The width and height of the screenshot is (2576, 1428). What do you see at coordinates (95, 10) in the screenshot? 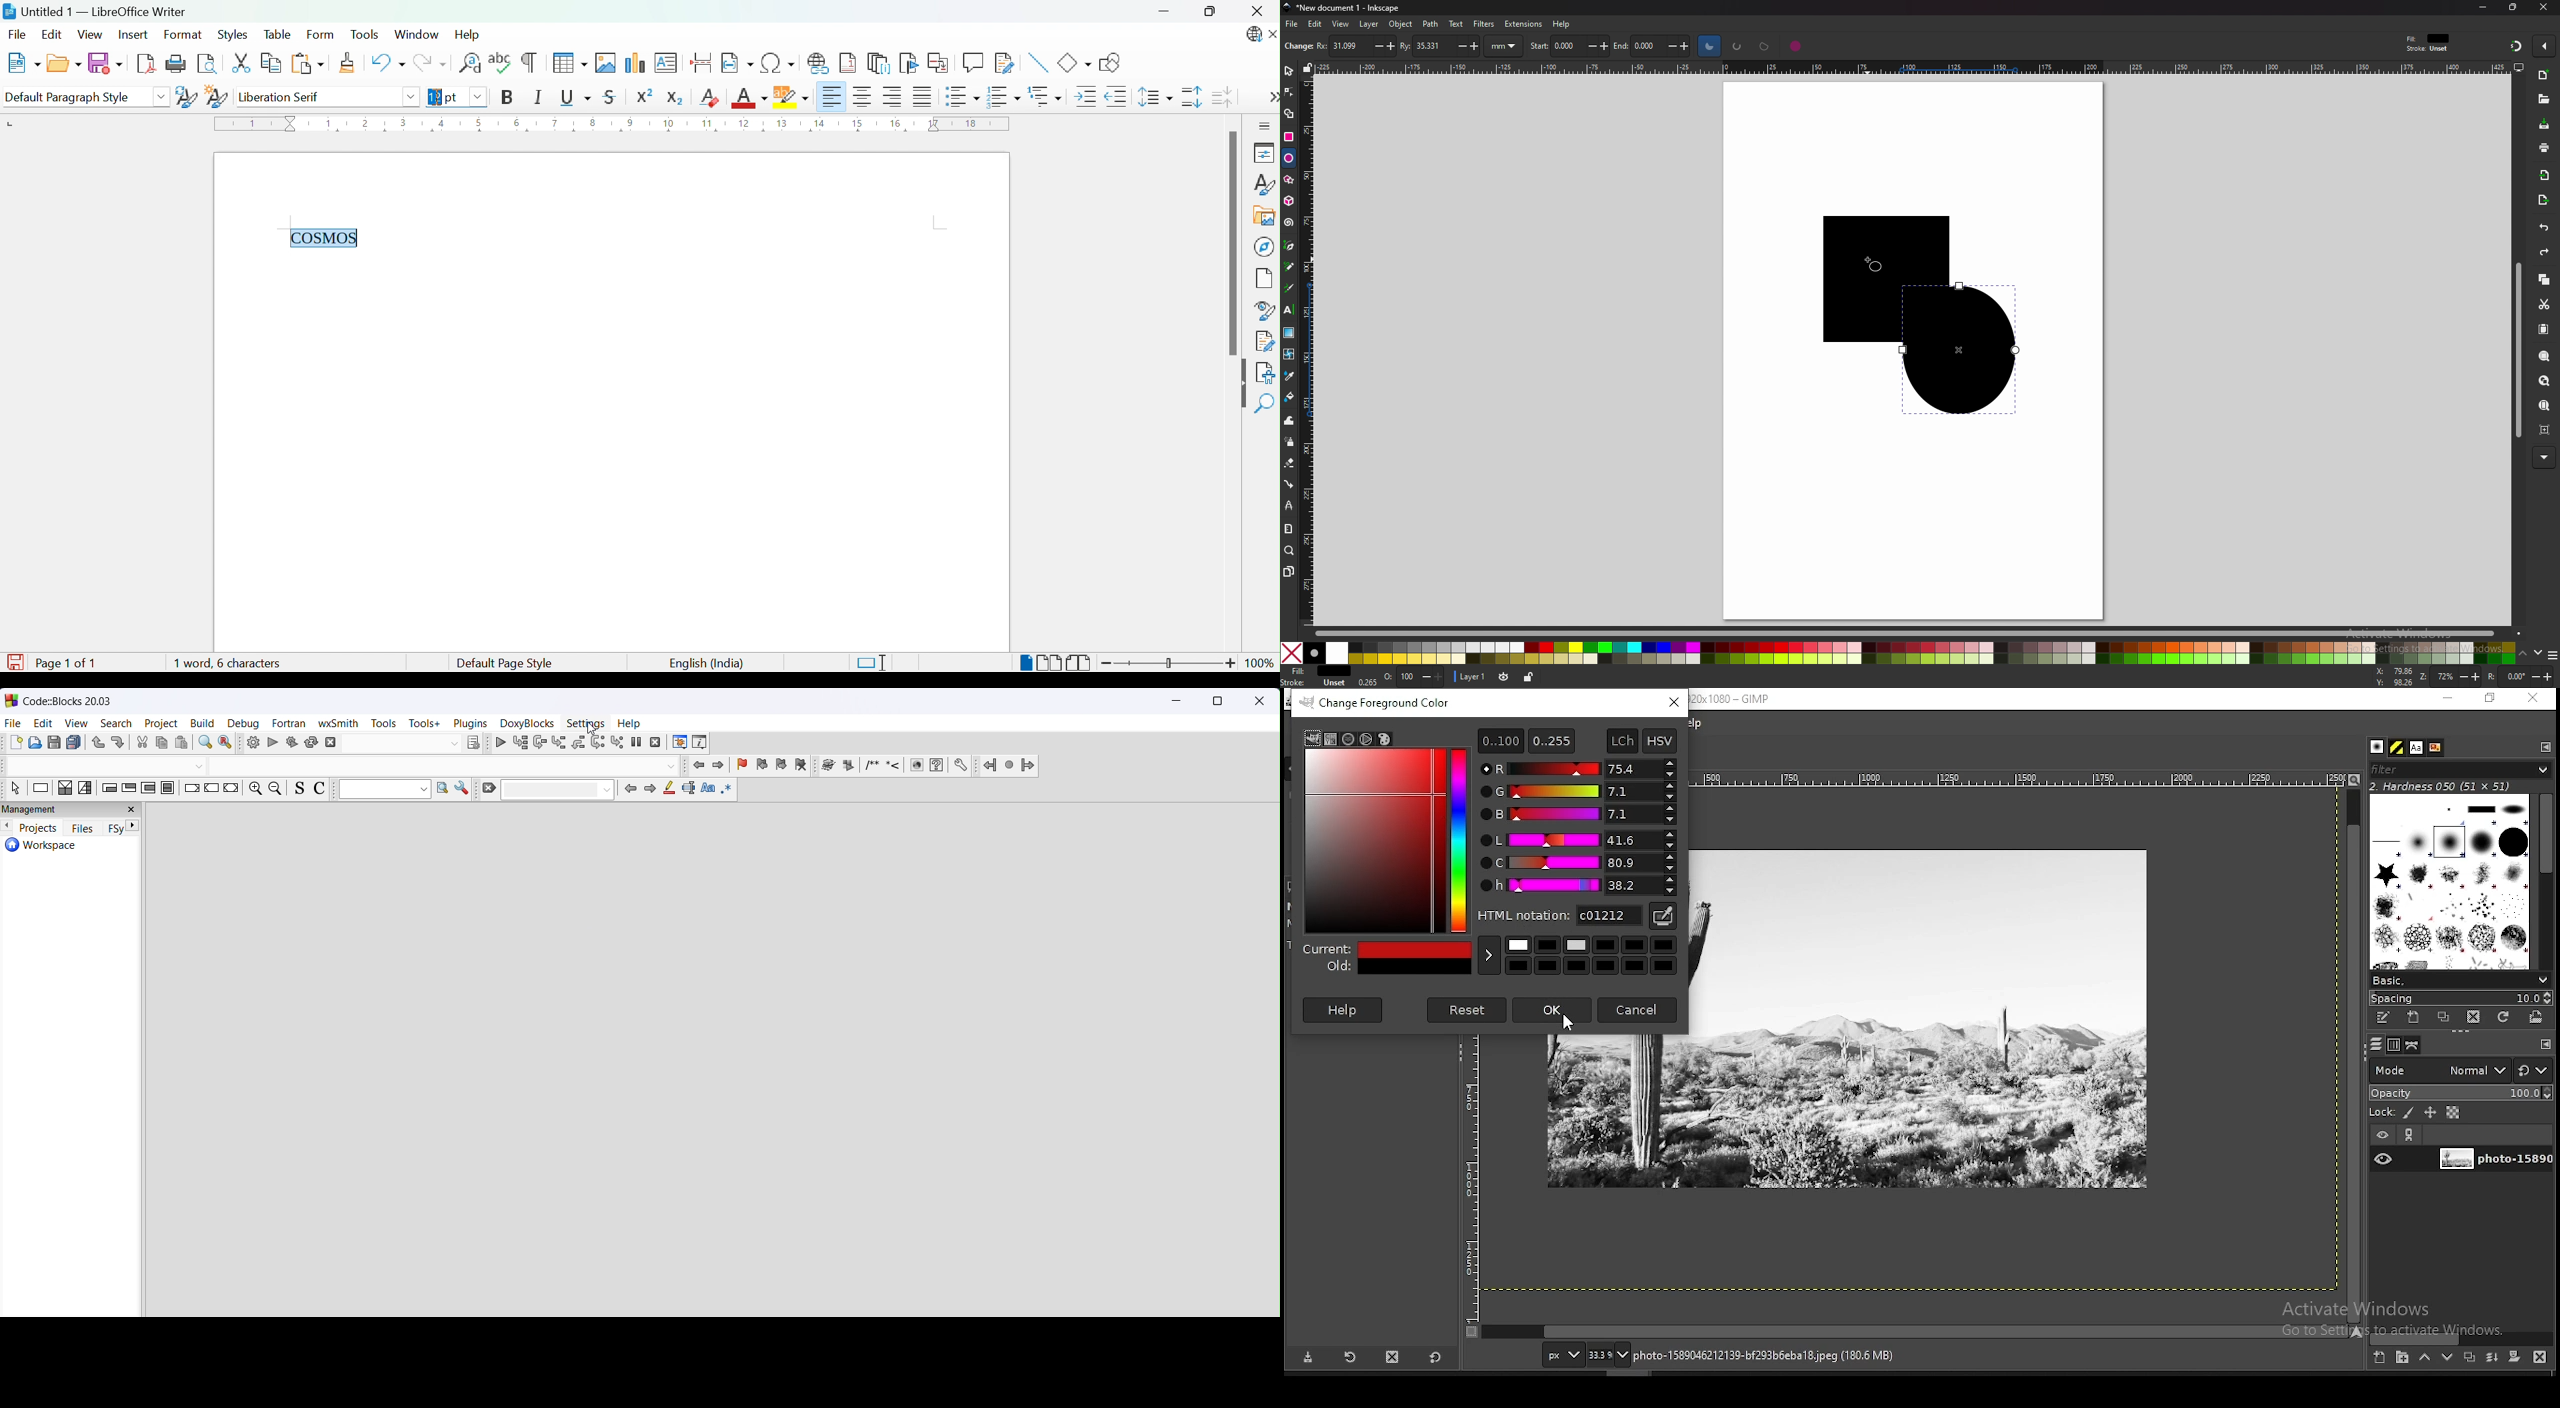
I see `Untitled 1 - LibreOffice Writer` at bounding box center [95, 10].